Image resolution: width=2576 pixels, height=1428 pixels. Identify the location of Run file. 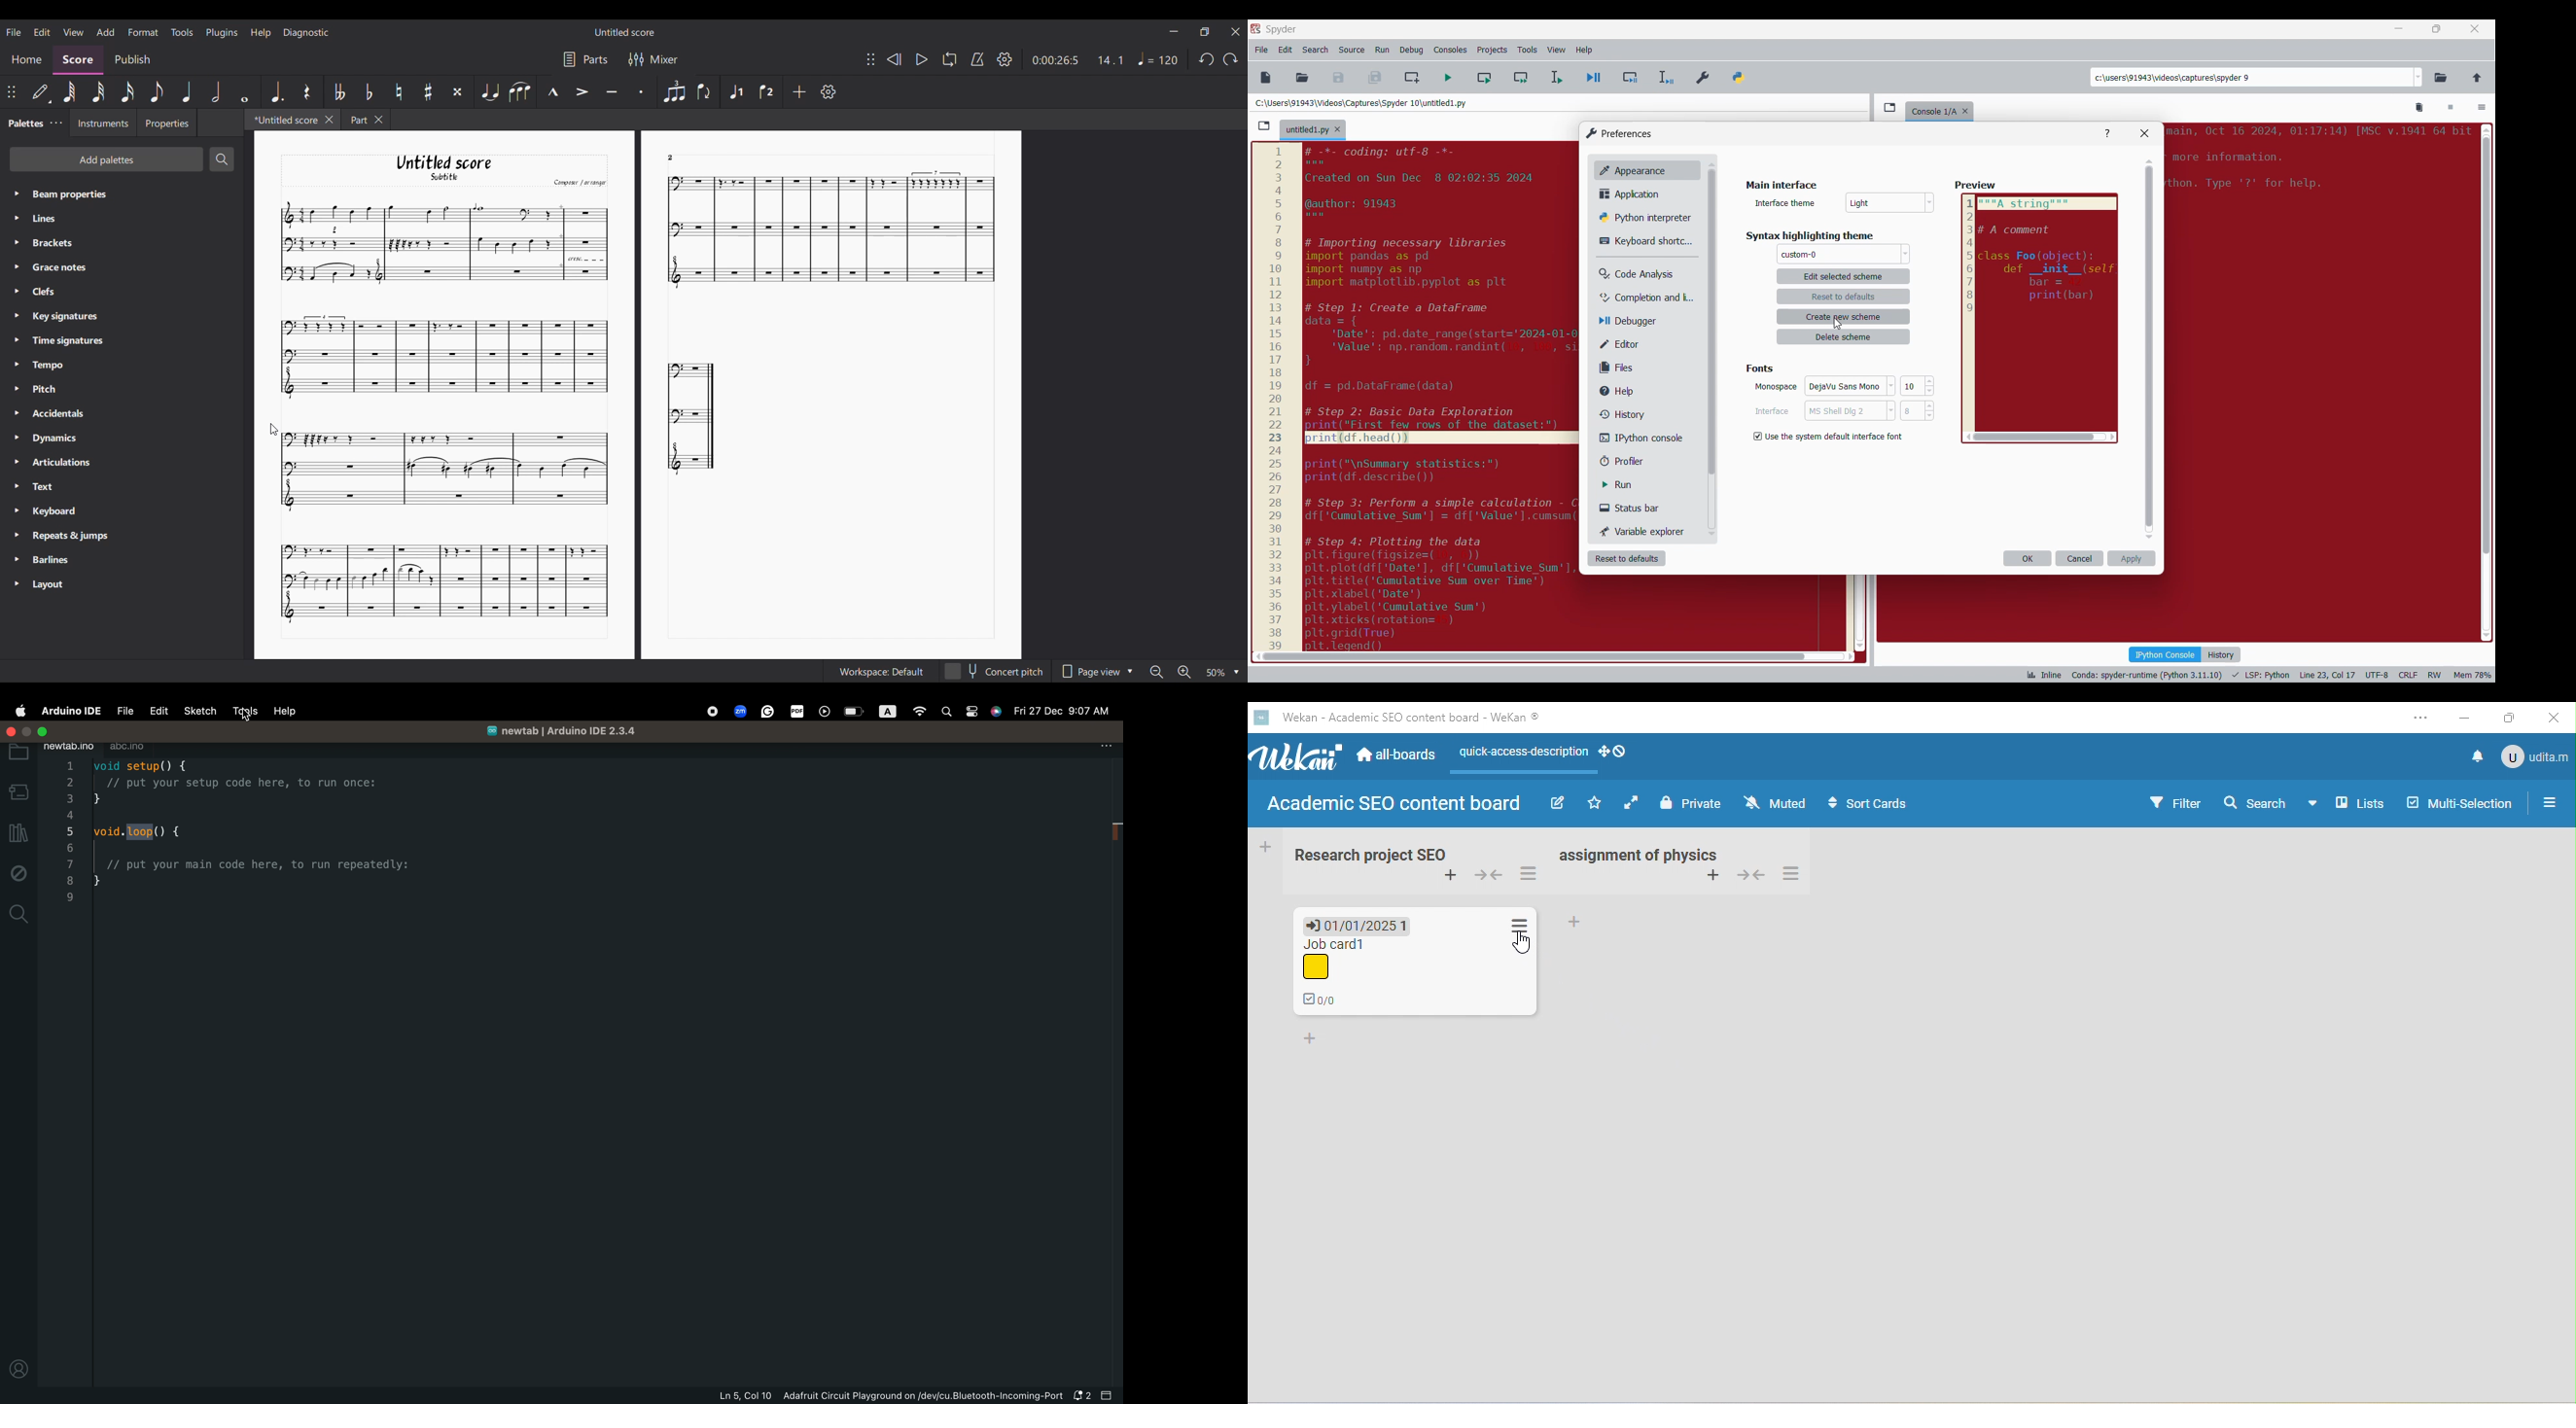
(1448, 77).